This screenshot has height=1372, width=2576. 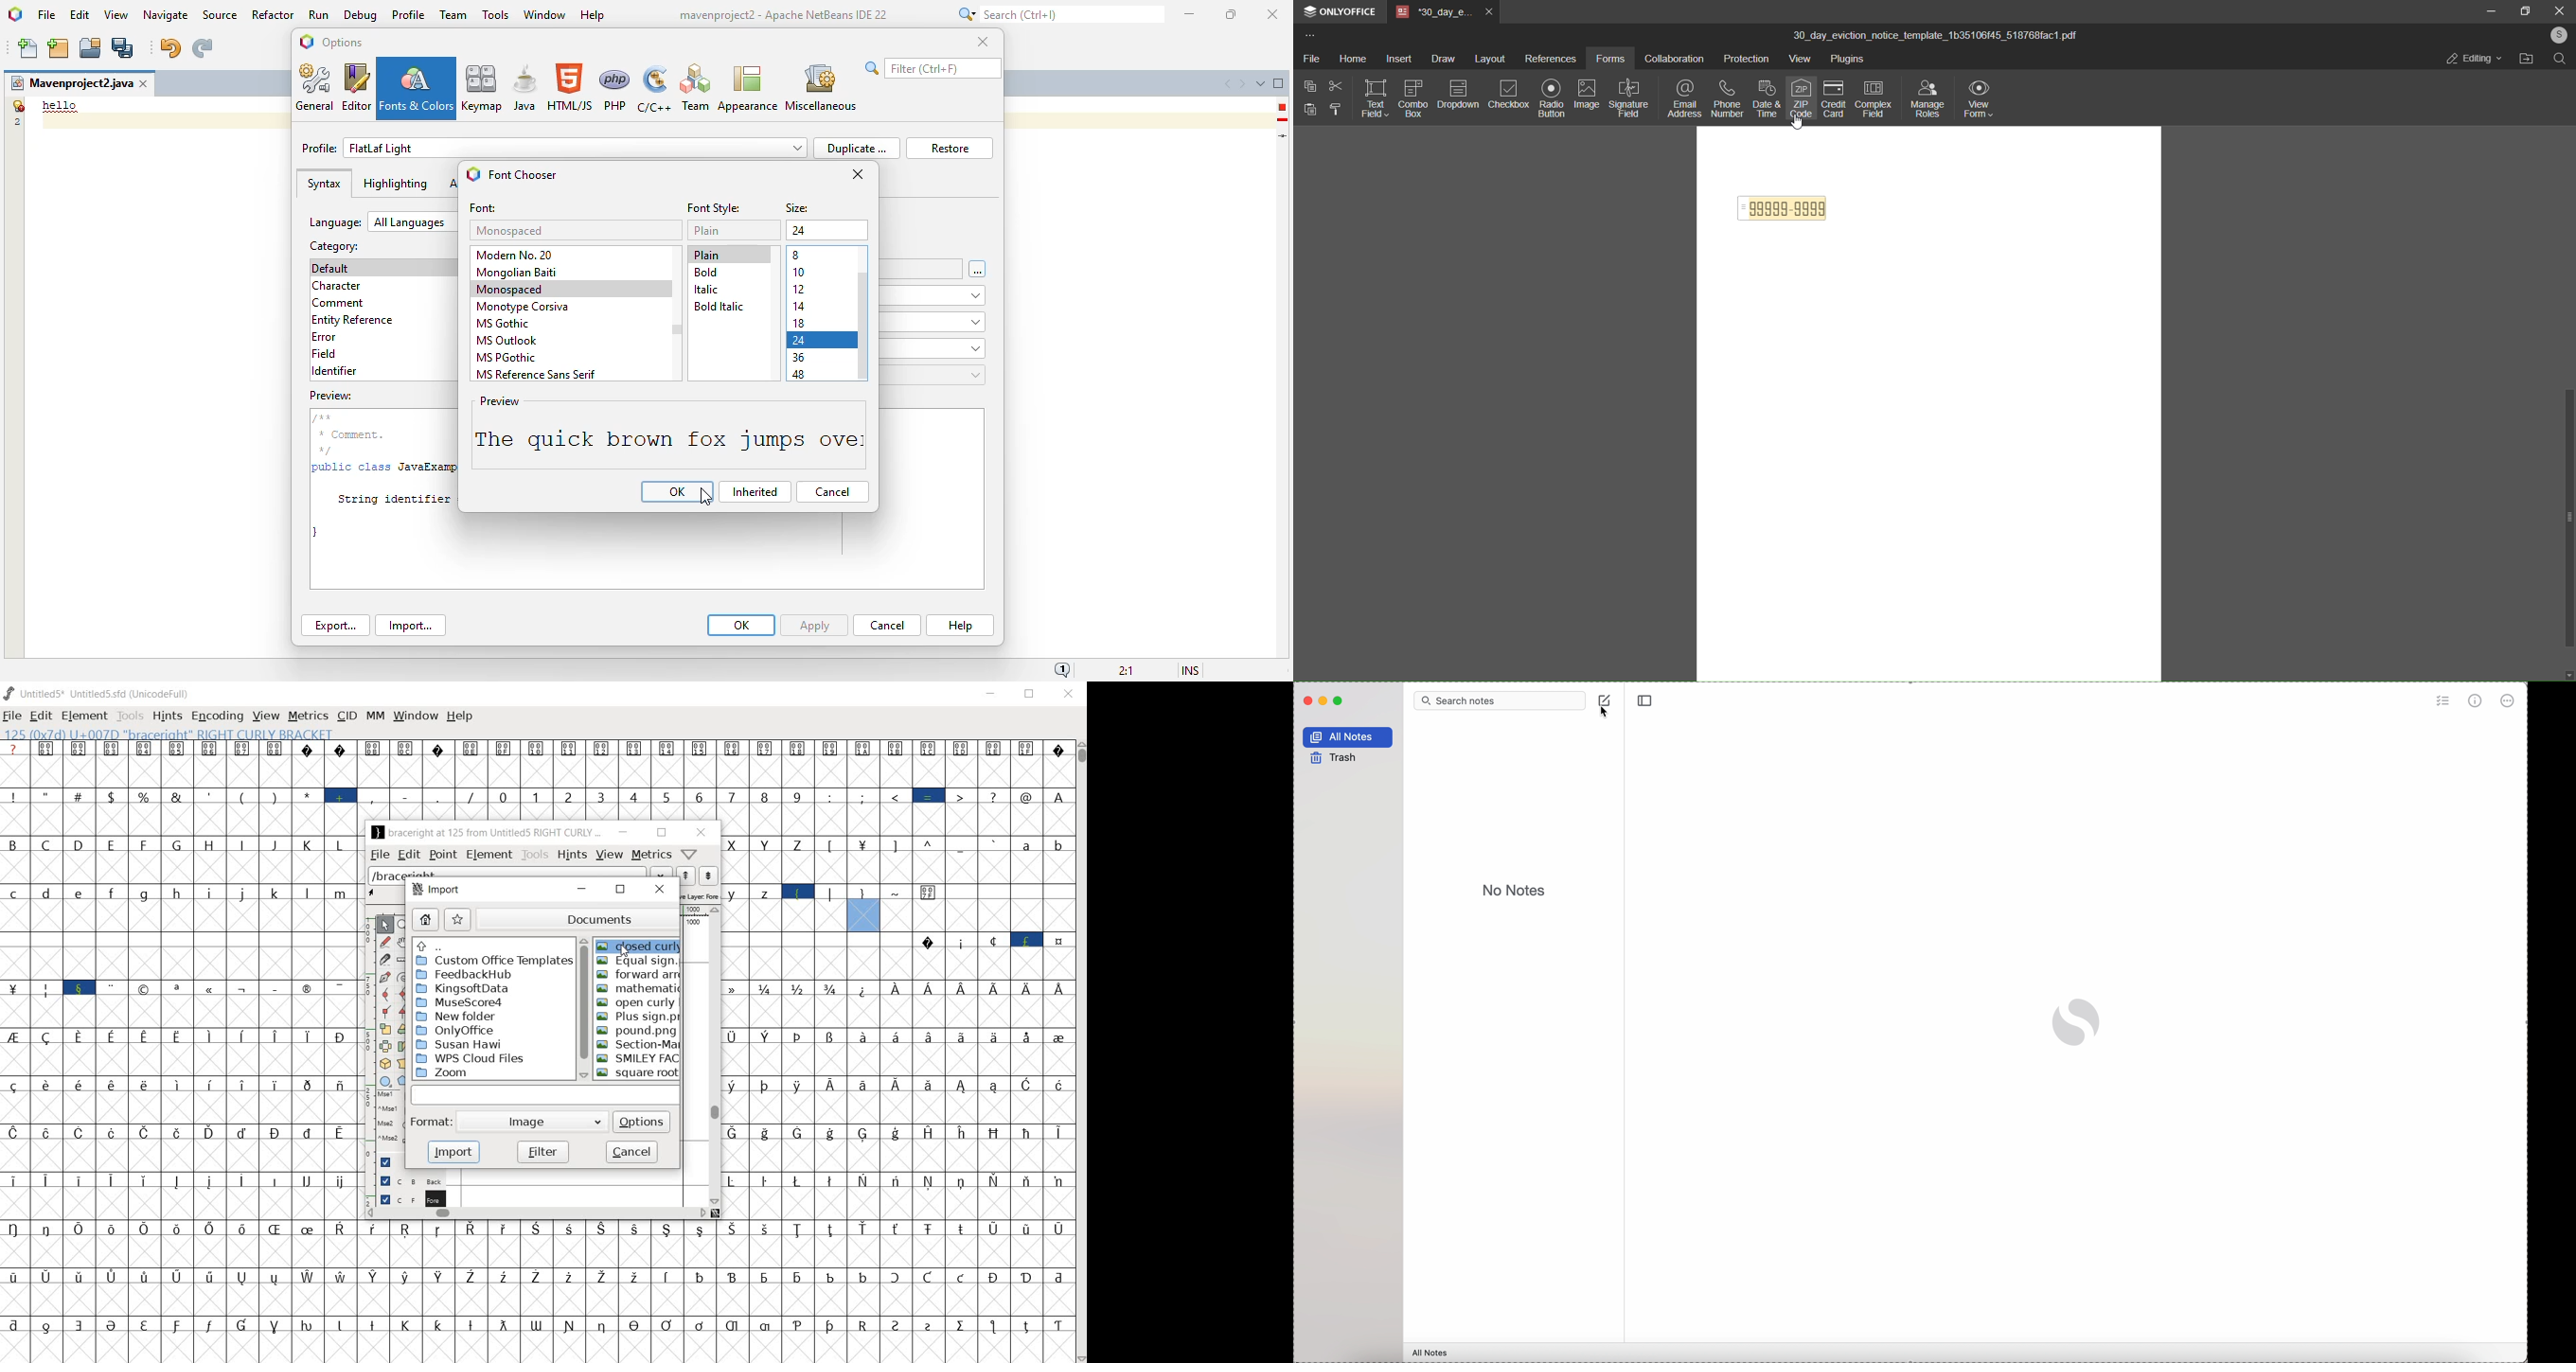 I want to click on options, so click(x=642, y=1122).